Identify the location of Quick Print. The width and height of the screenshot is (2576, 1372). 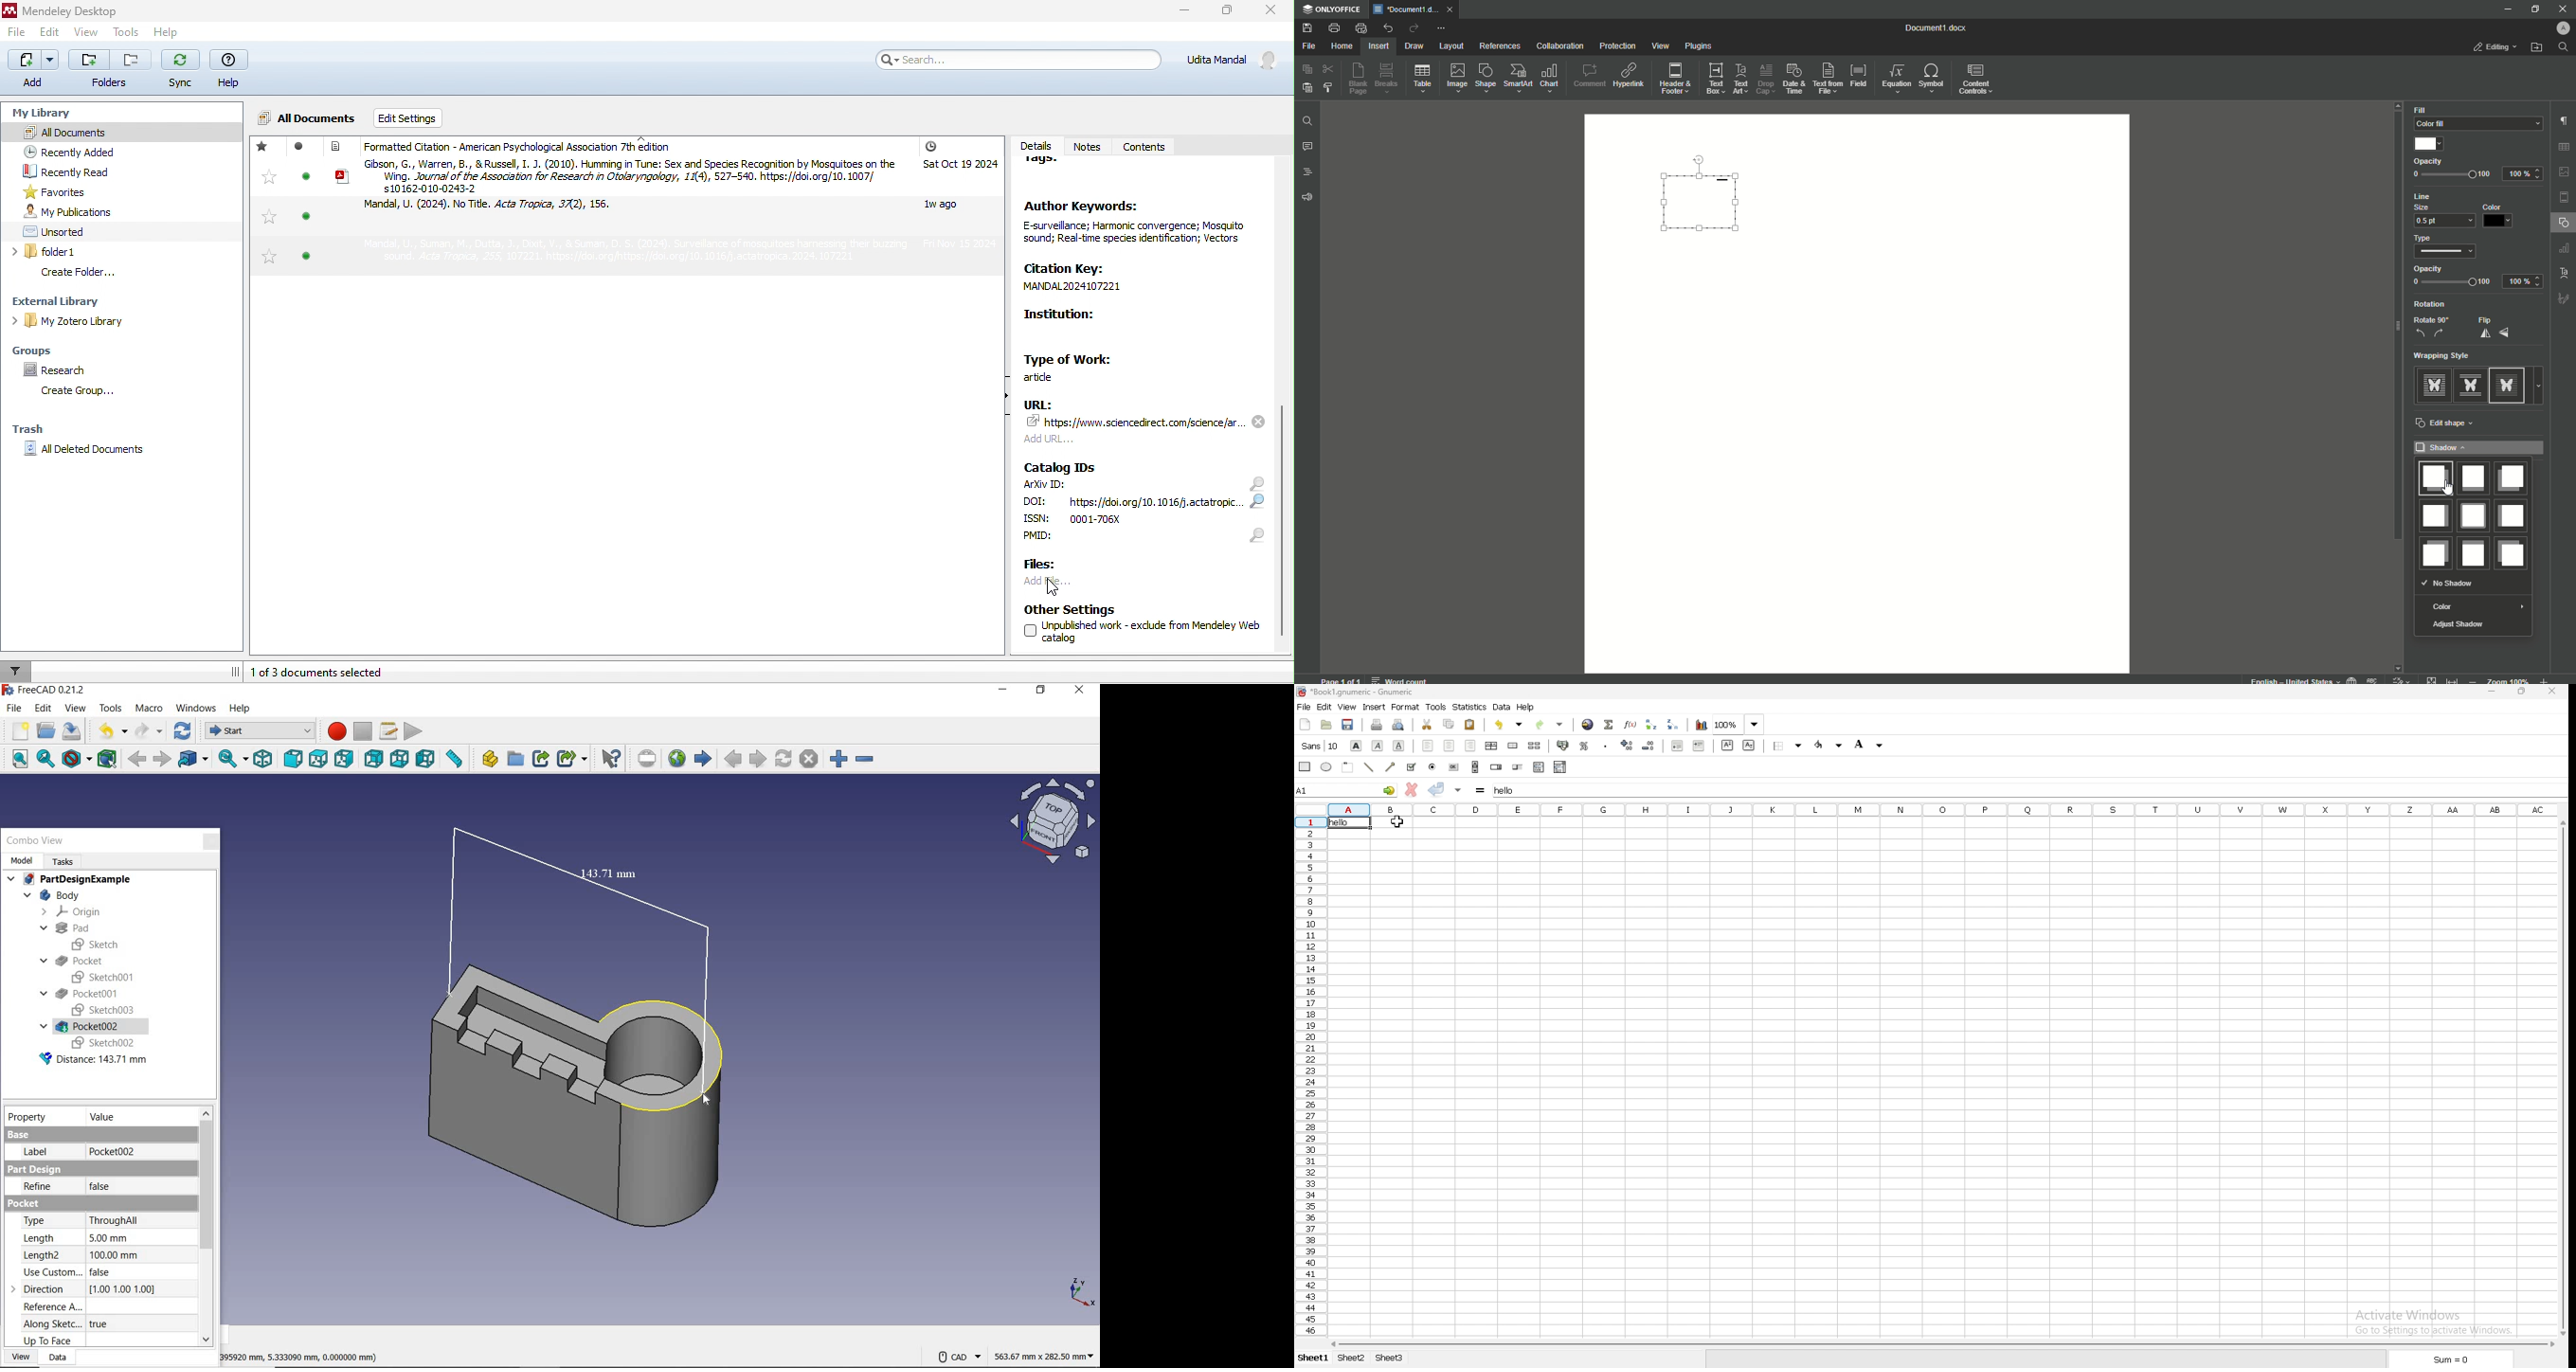
(1361, 28).